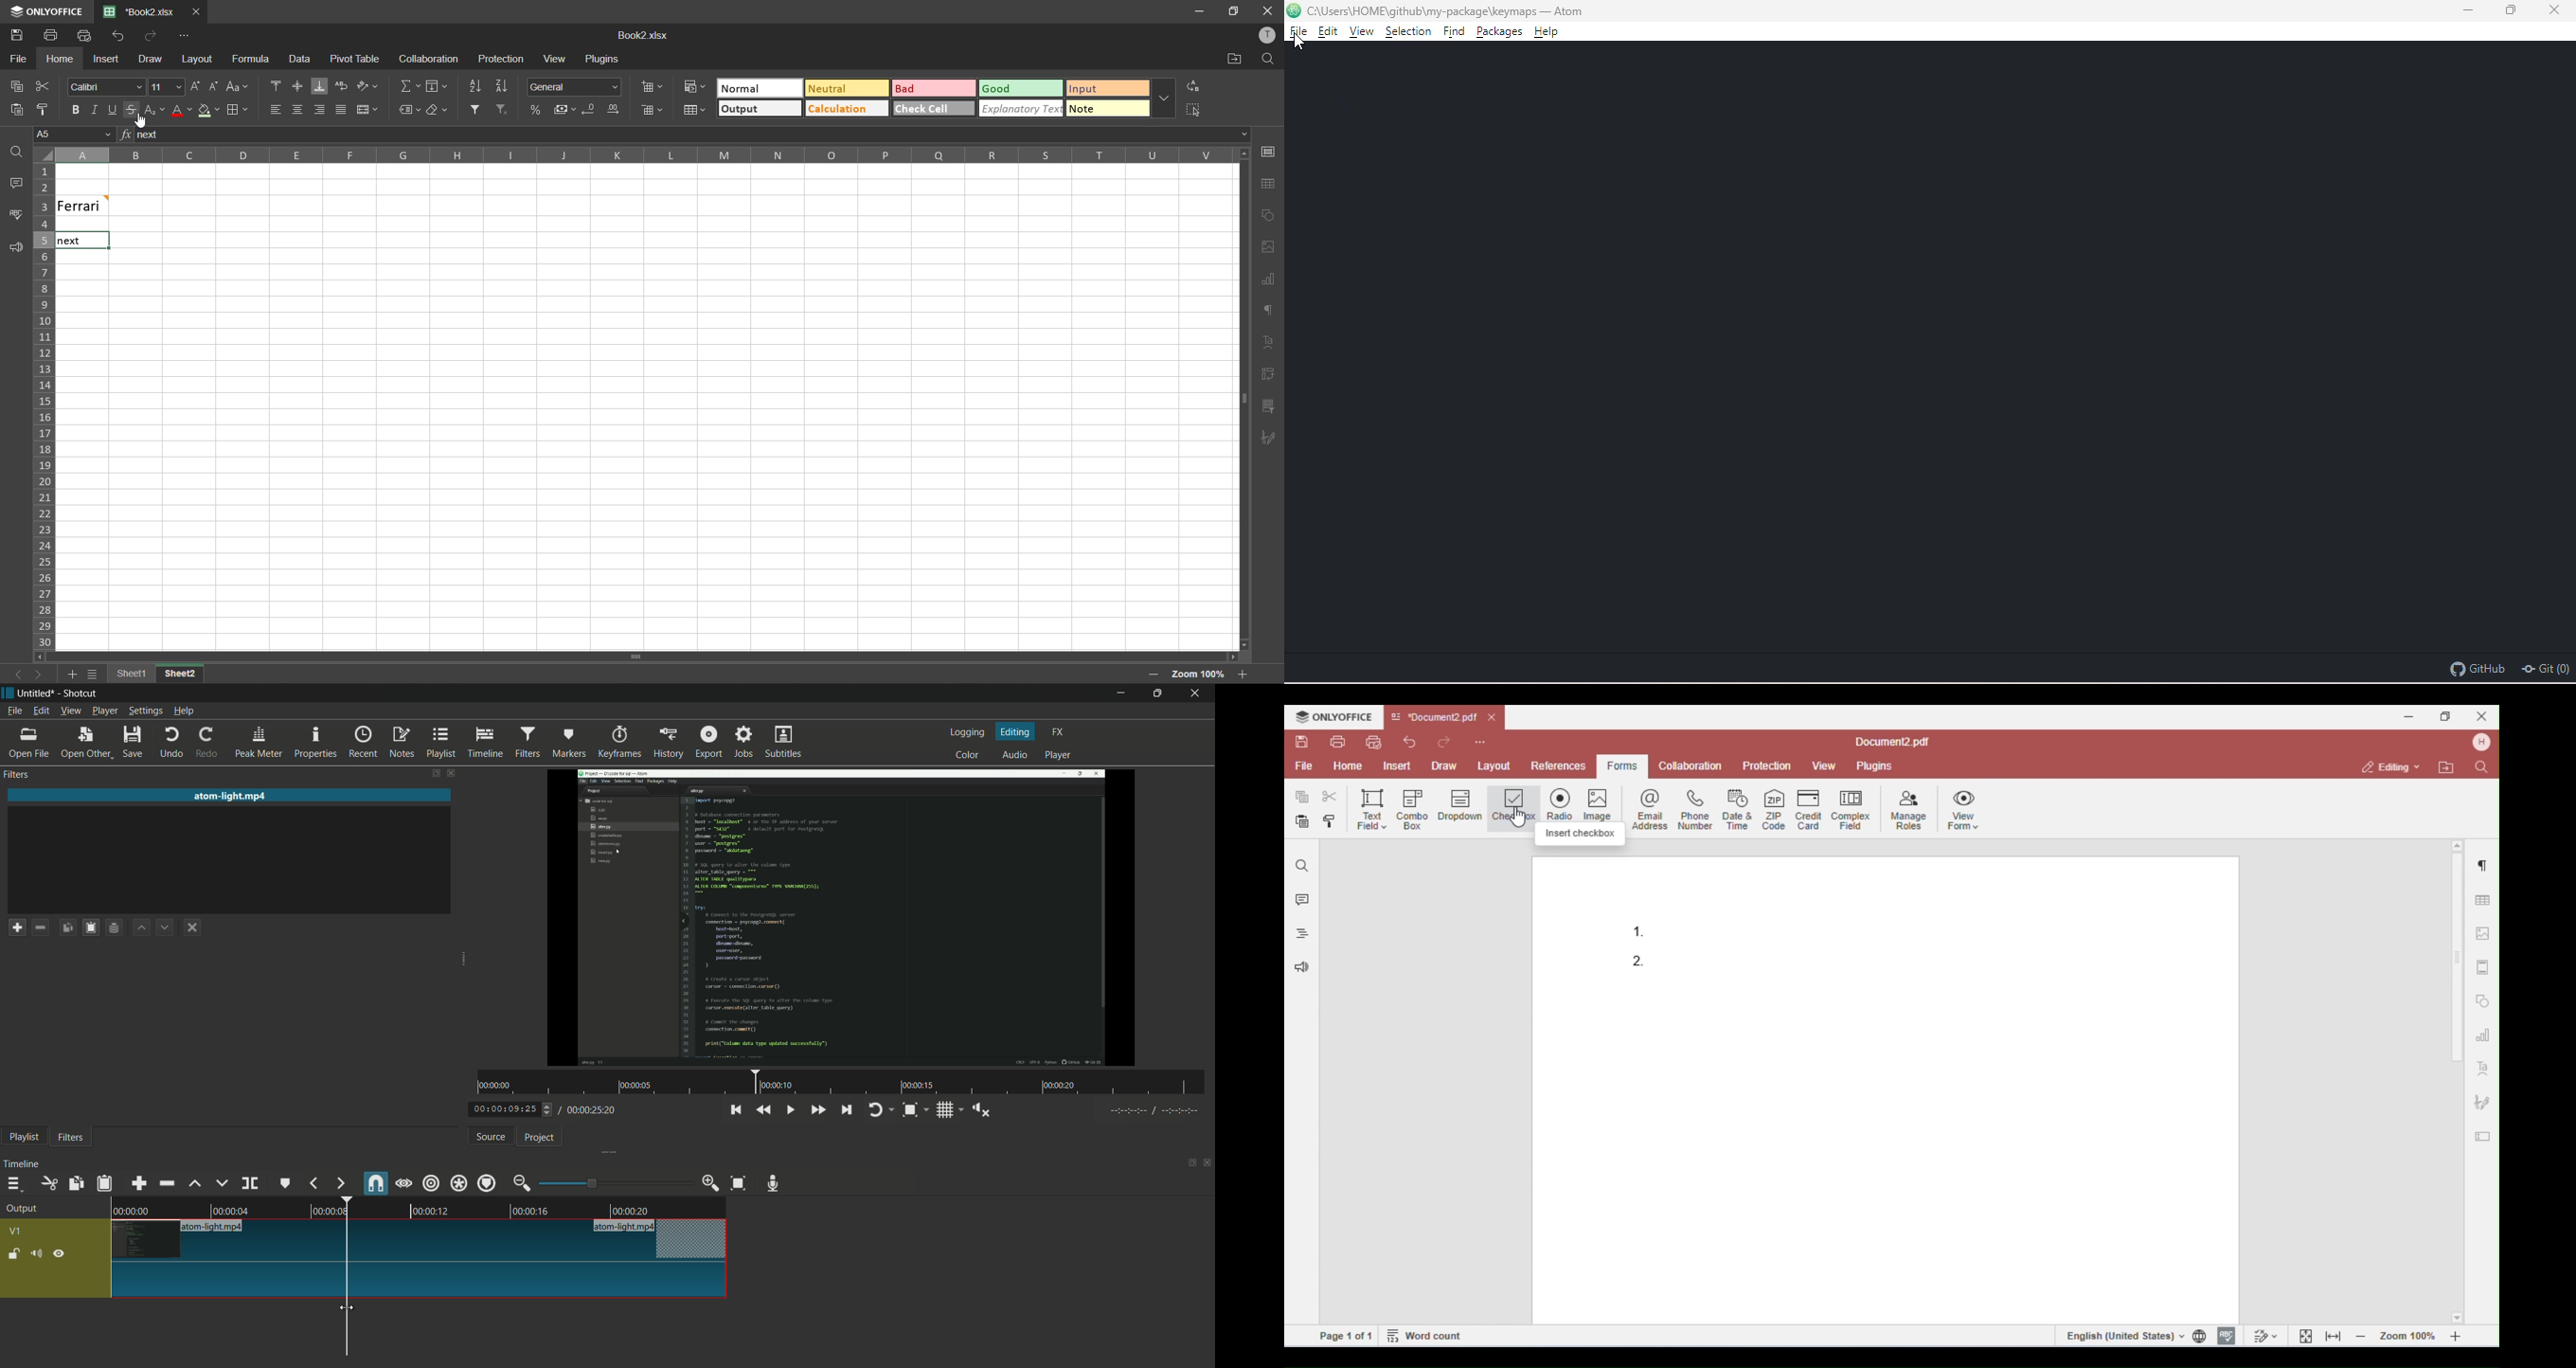 The width and height of the screenshot is (2576, 1372). Describe the element at coordinates (93, 927) in the screenshot. I see `paste filters` at that location.